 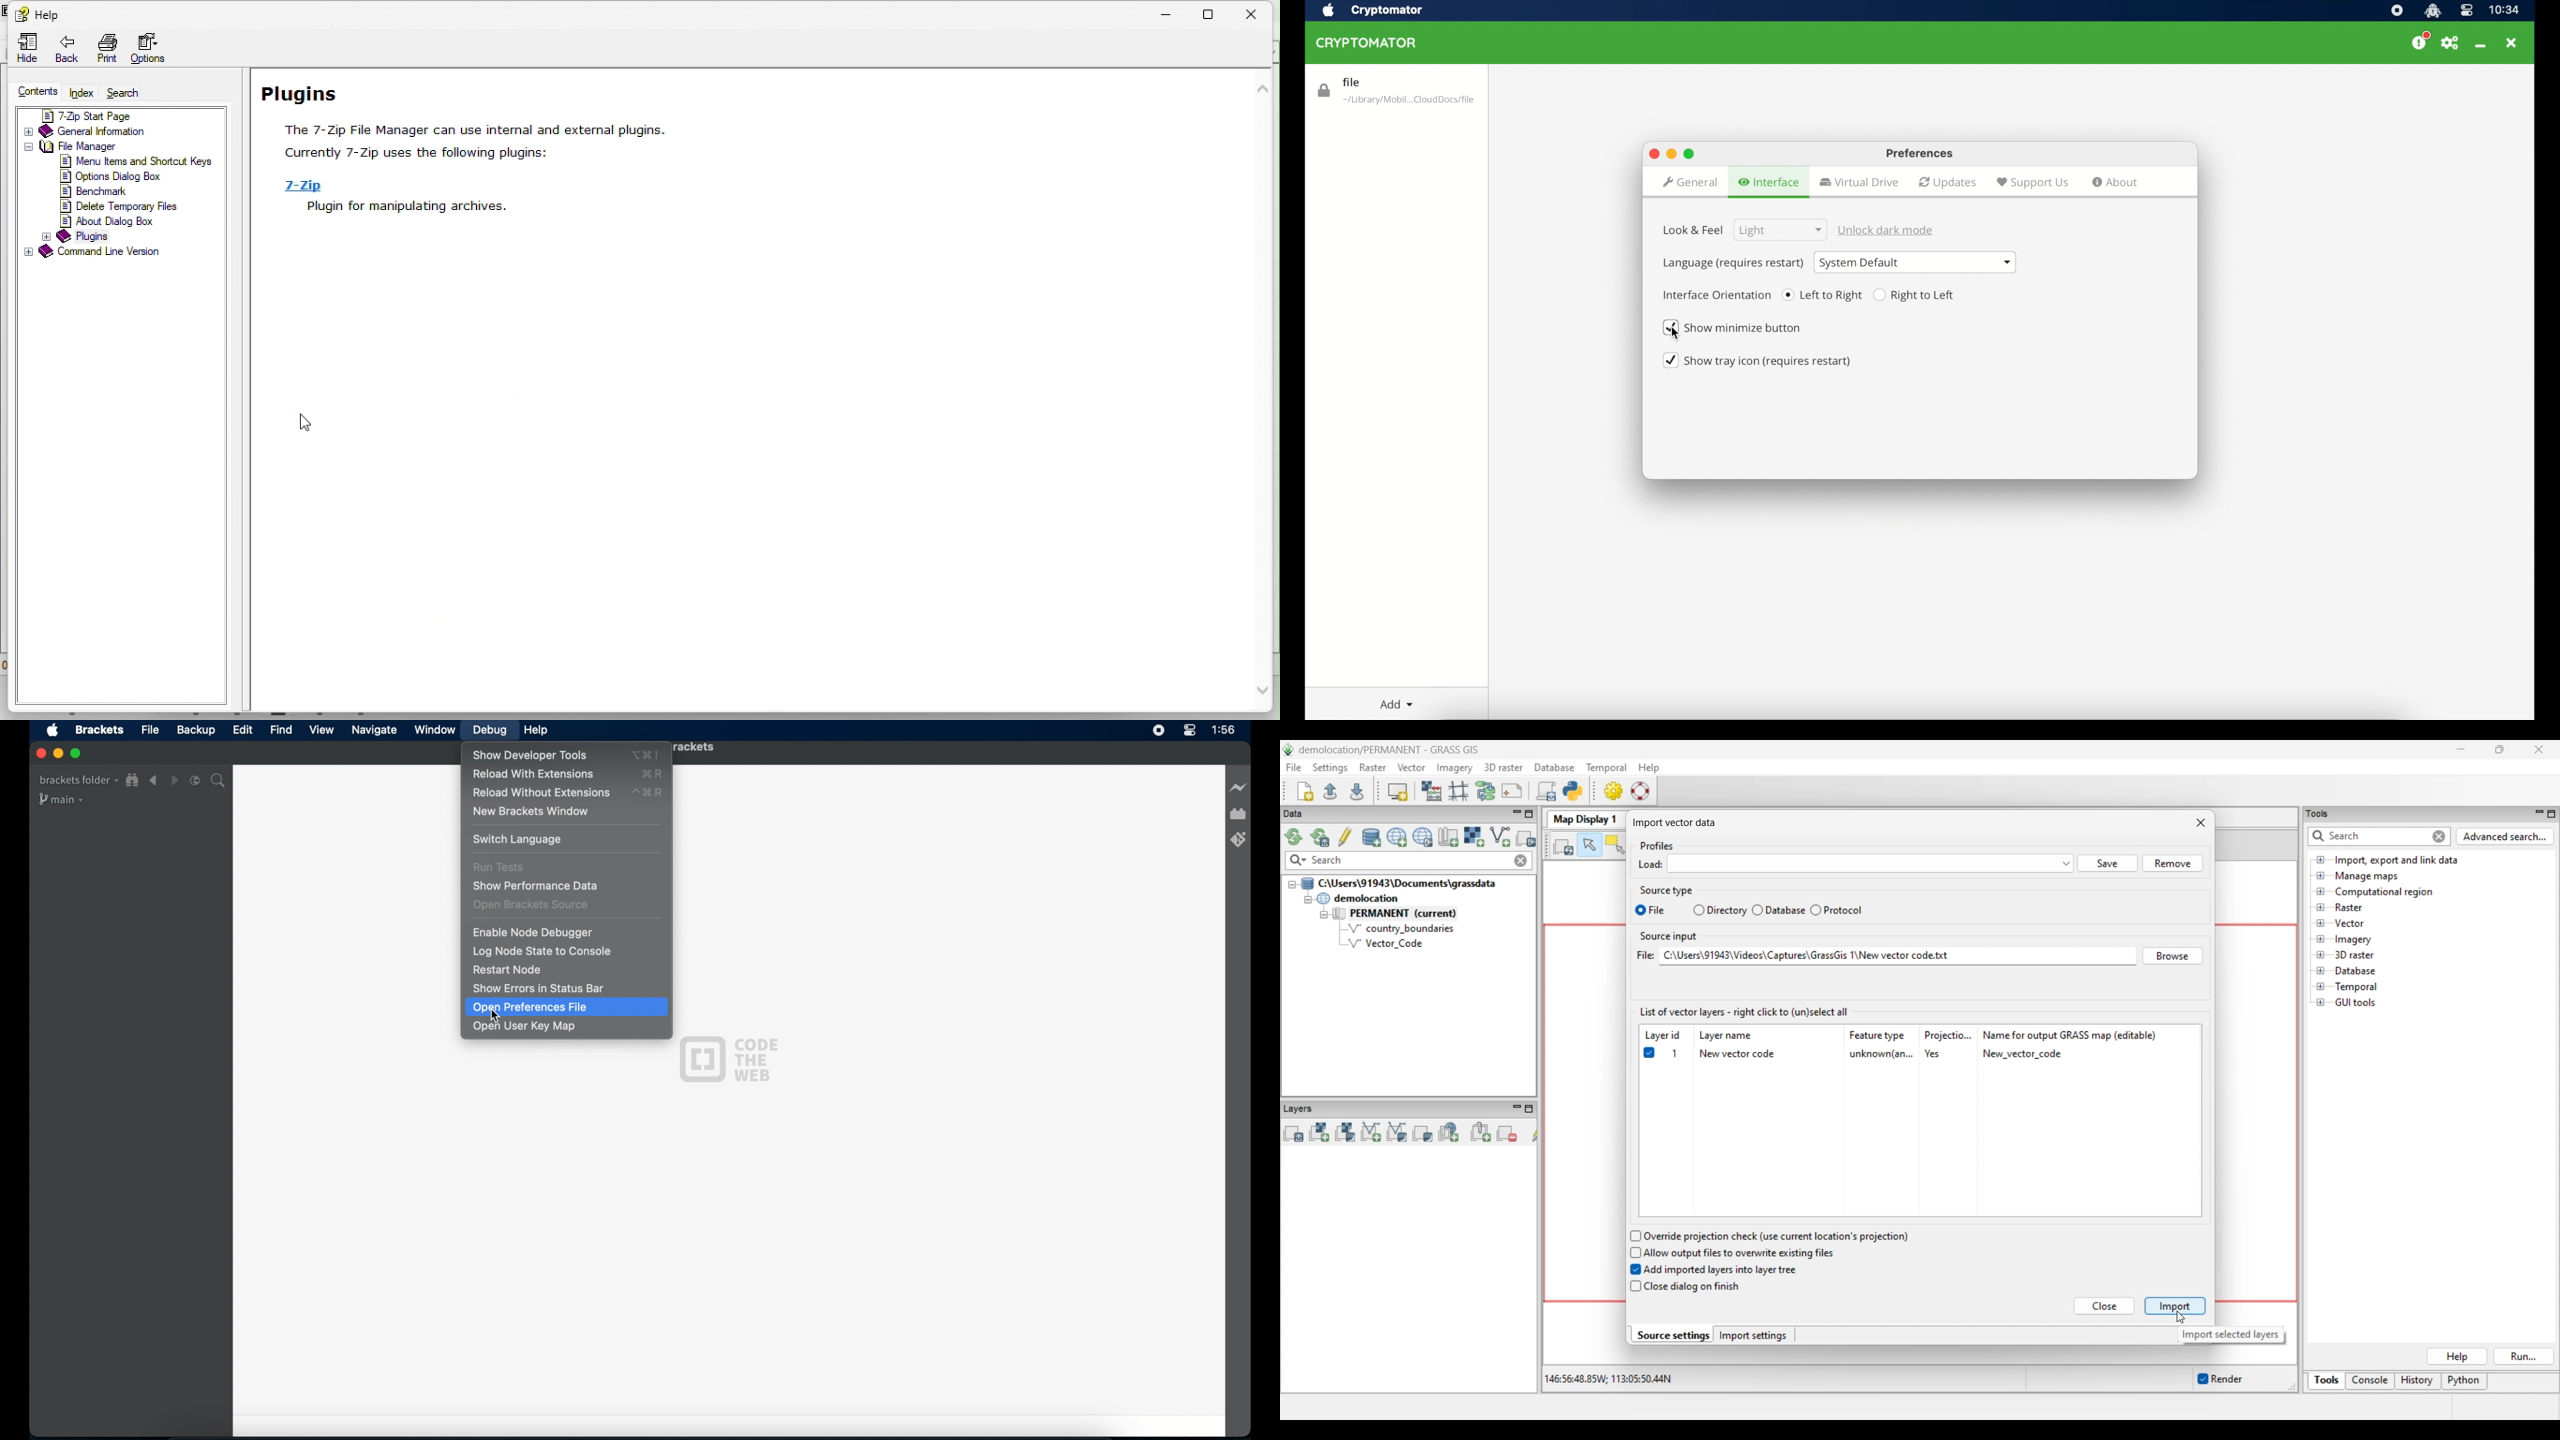 I want to click on find, so click(x=281, y=729).